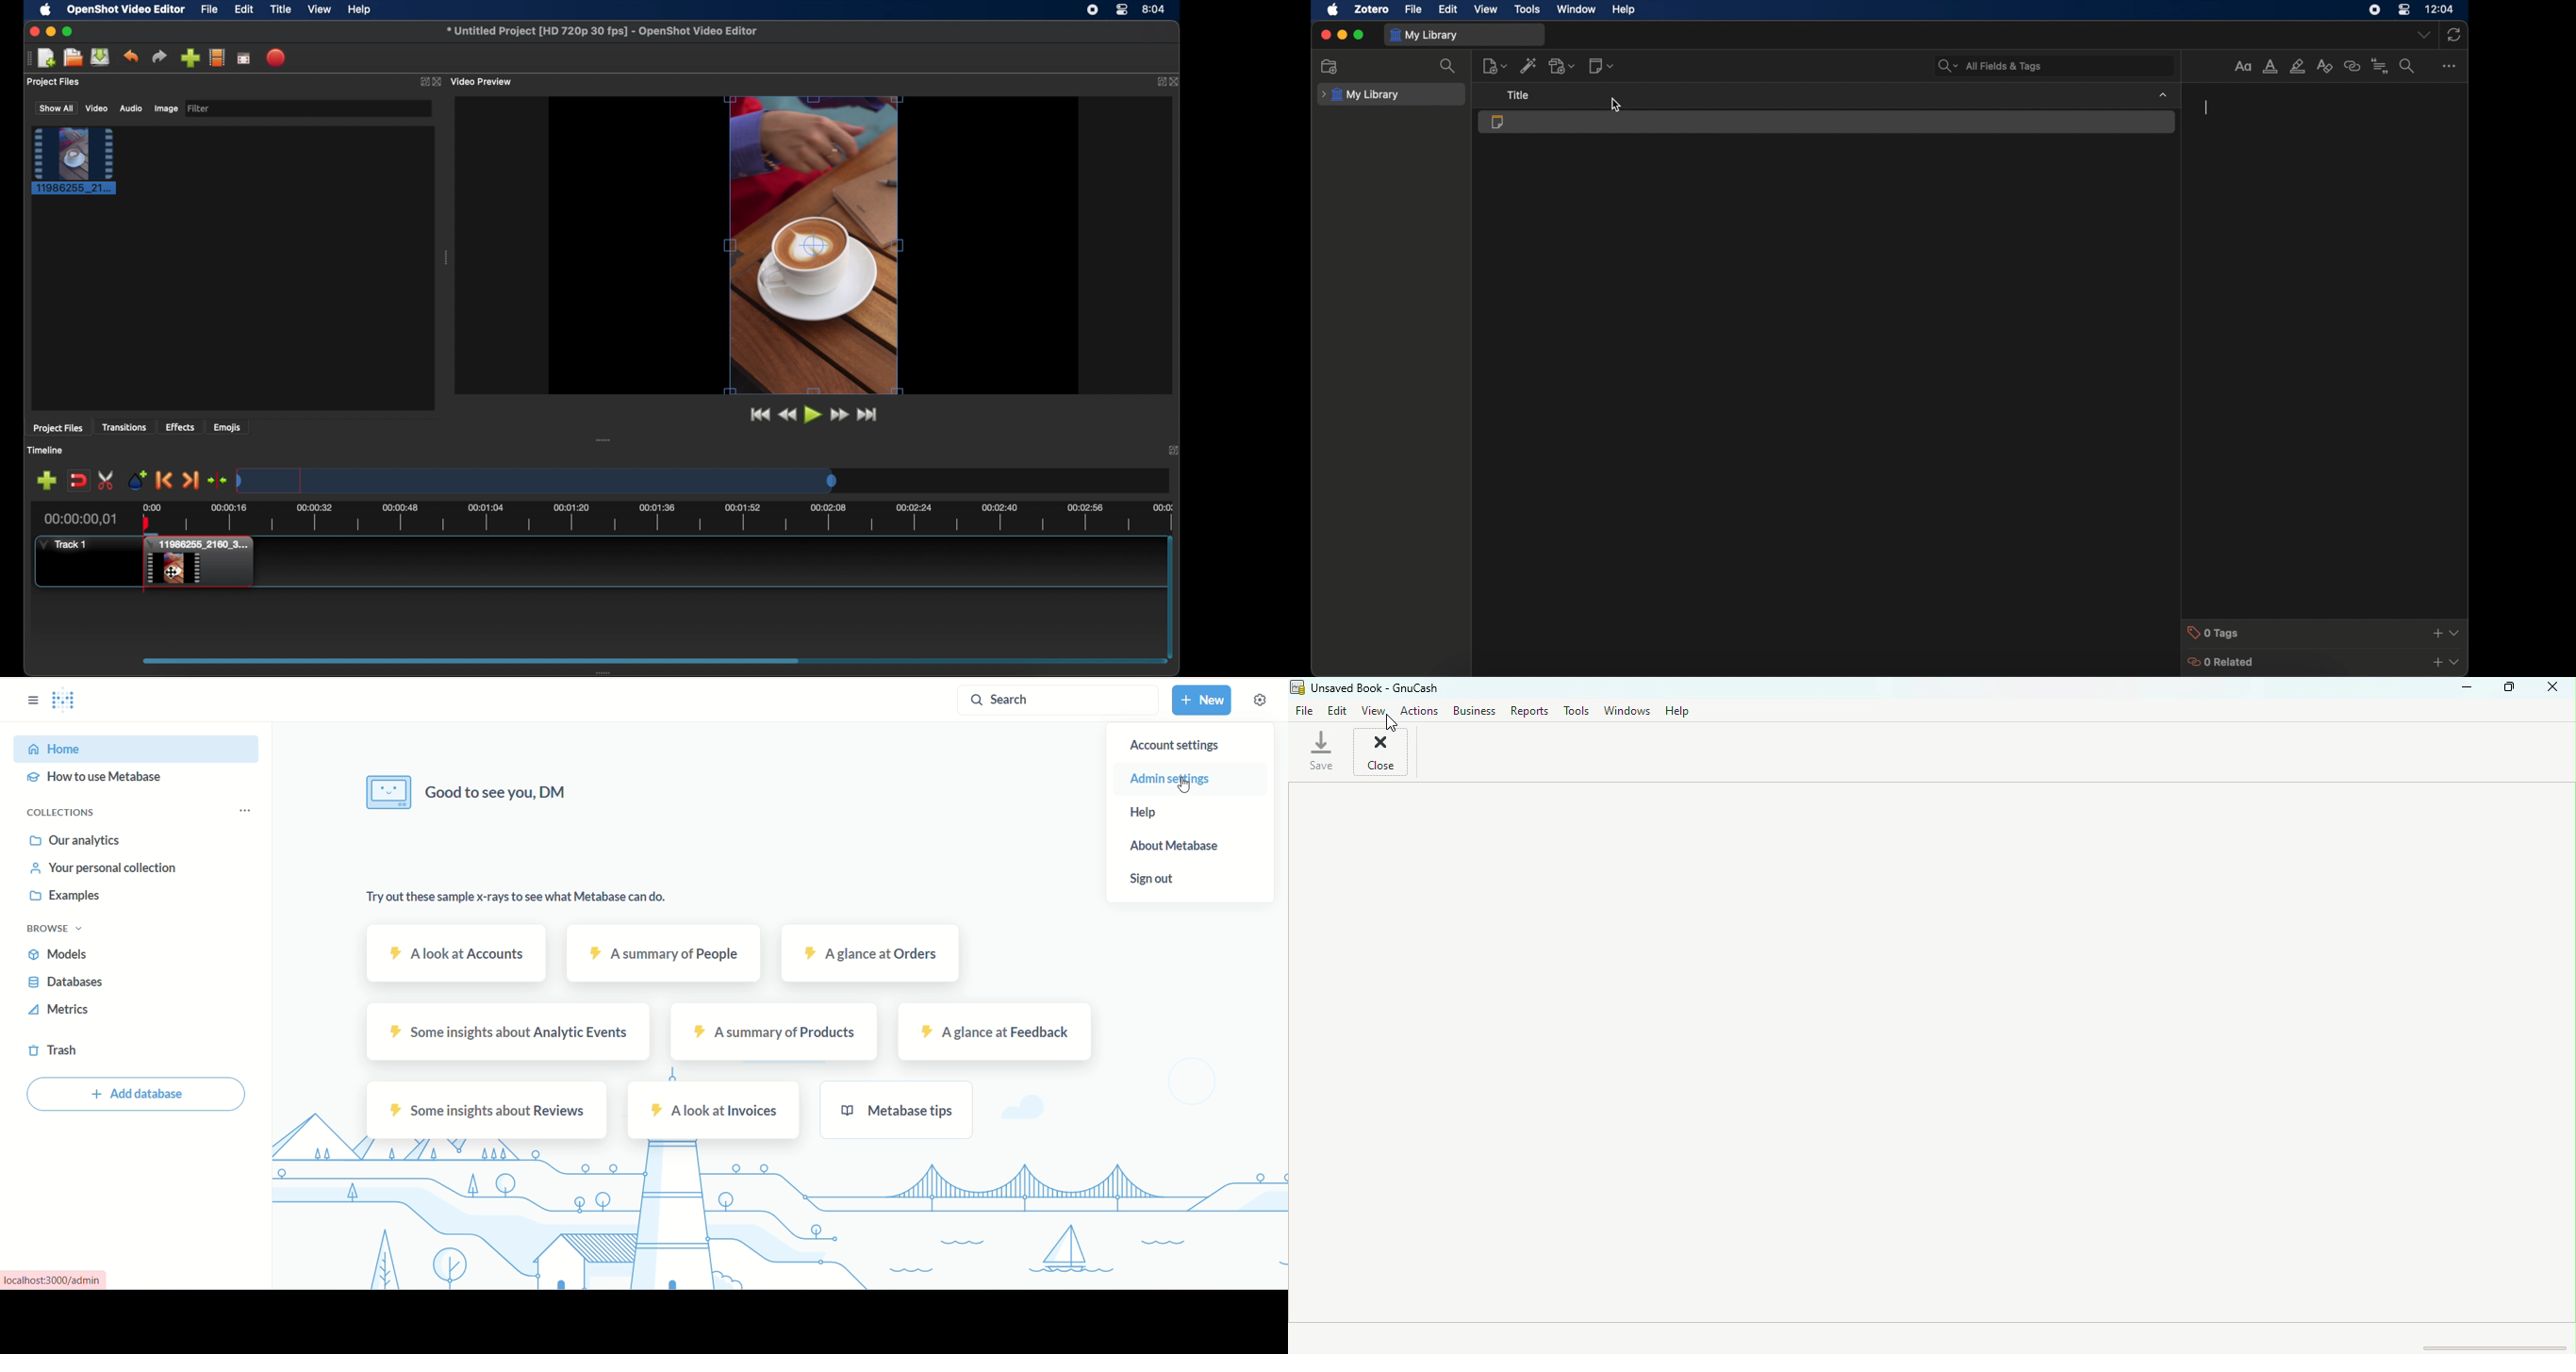  Describe the element at coordinates (602, 29) in the screenshot. I see `file name` at that location.